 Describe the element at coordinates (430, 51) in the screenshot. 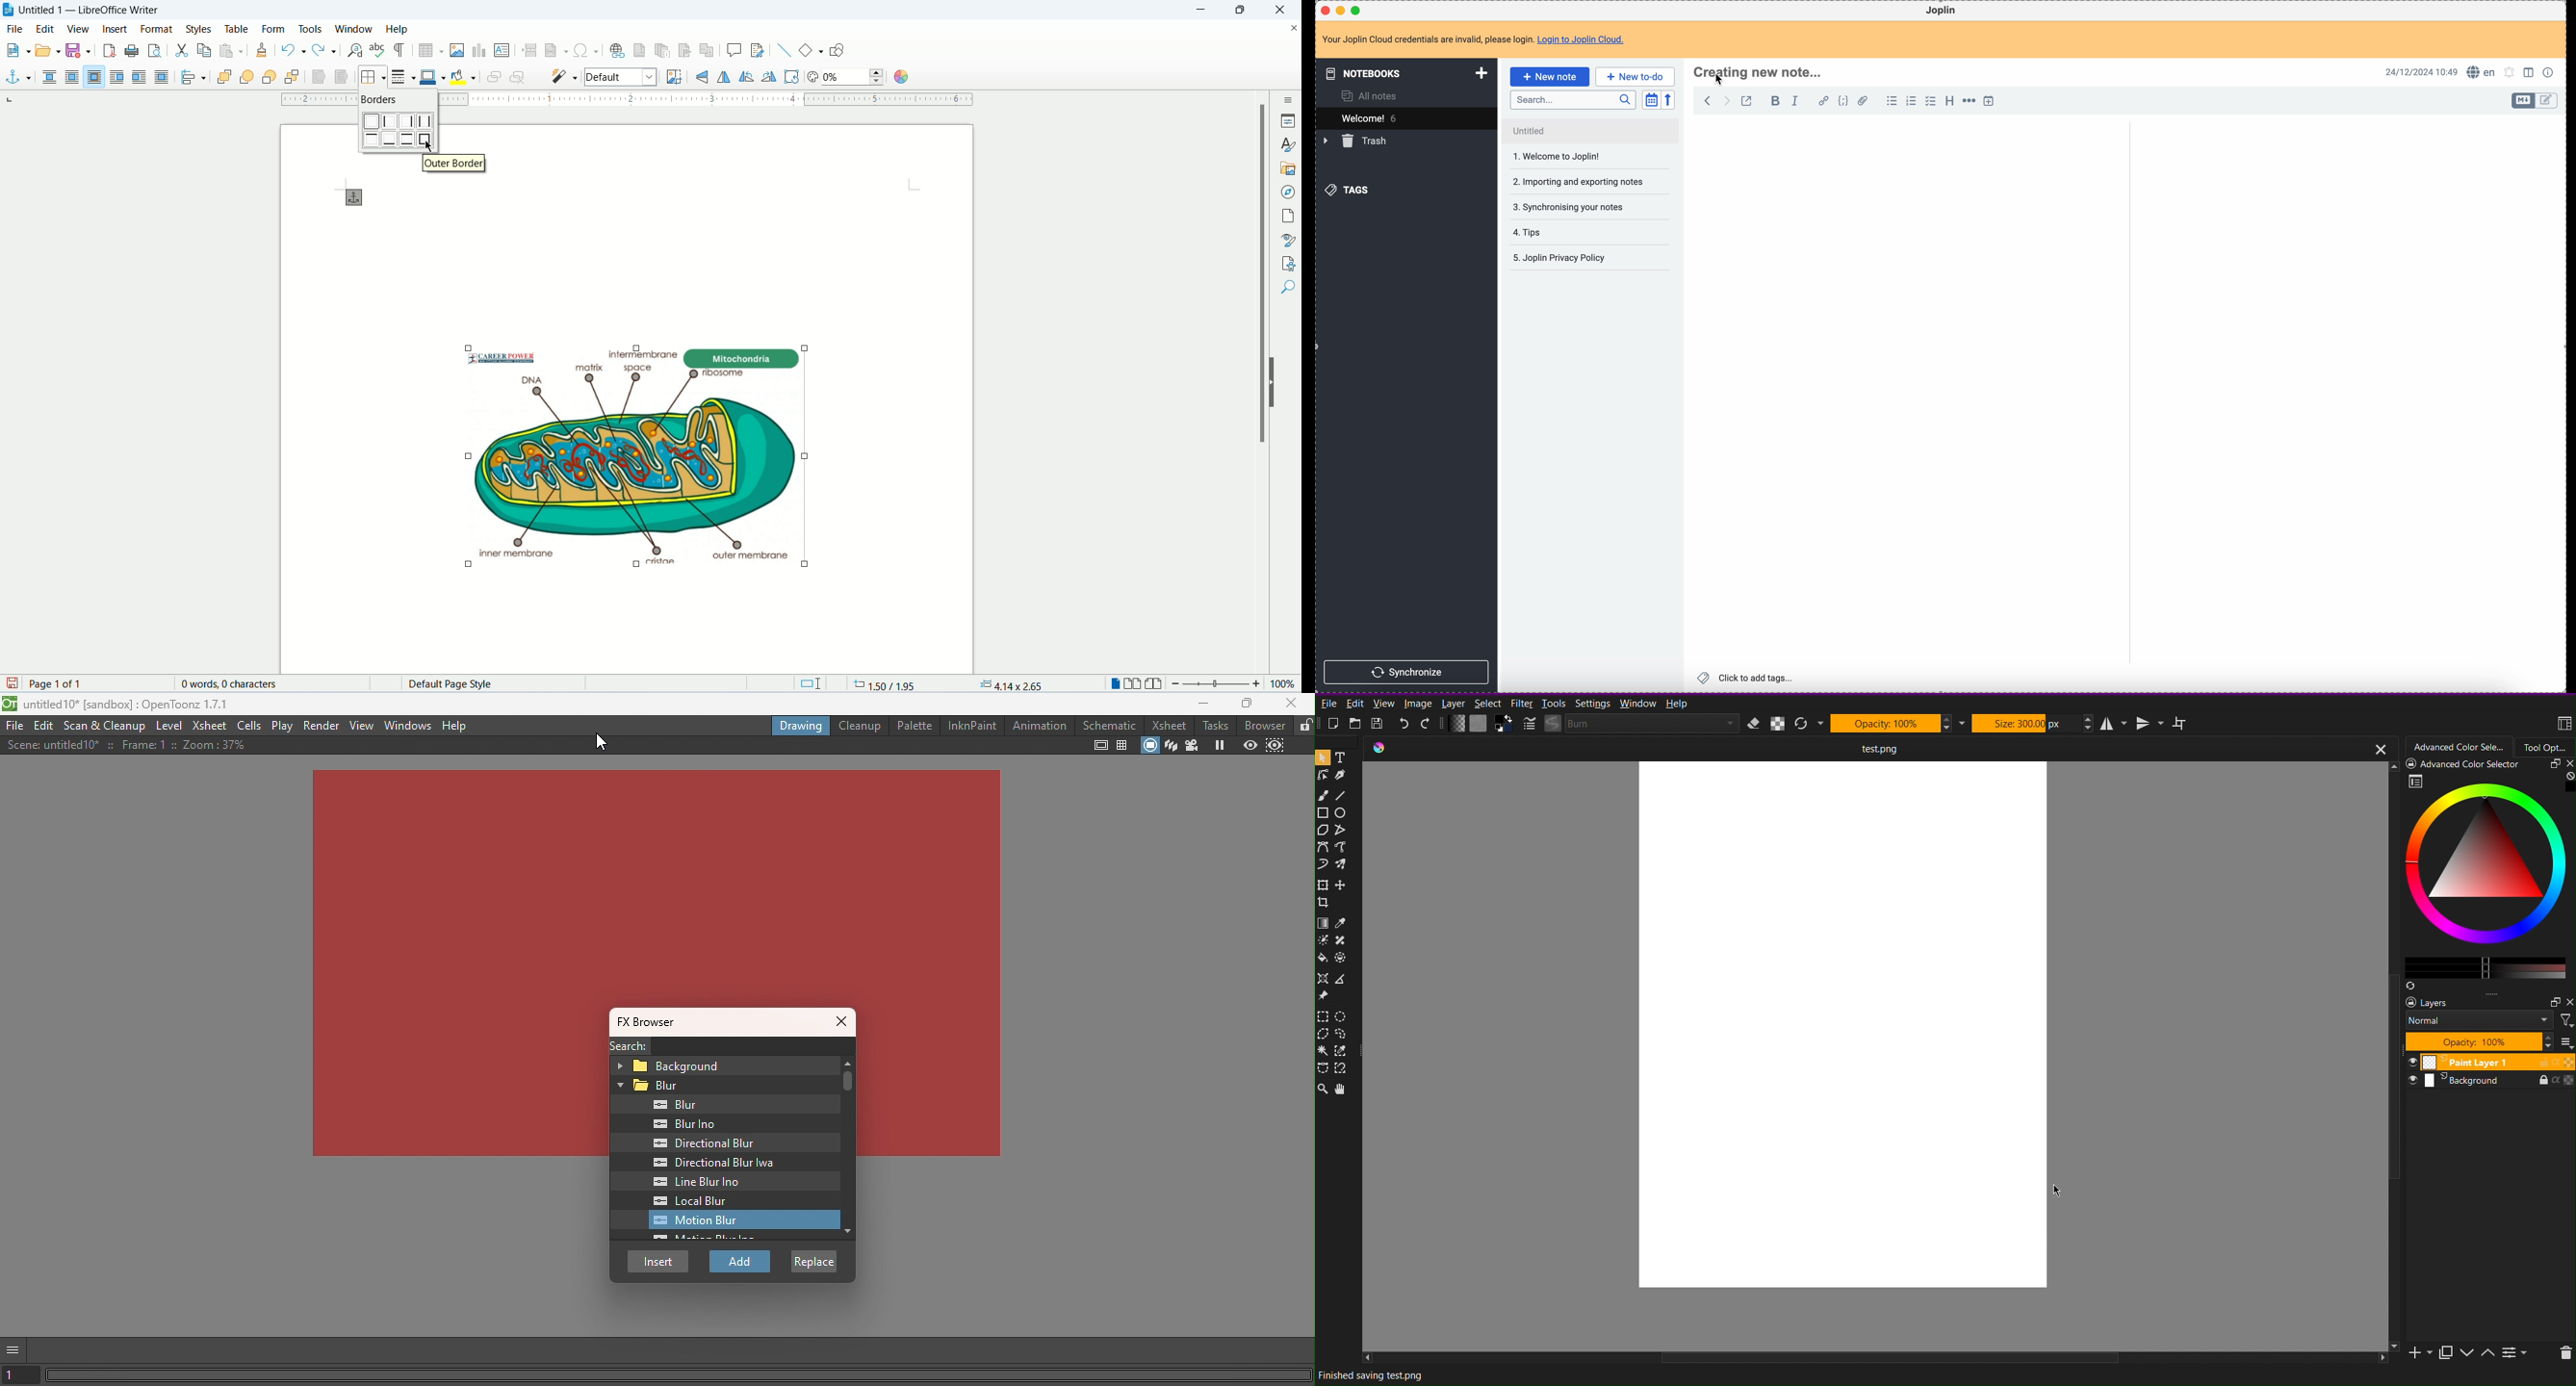

I see `insert table` at that location.